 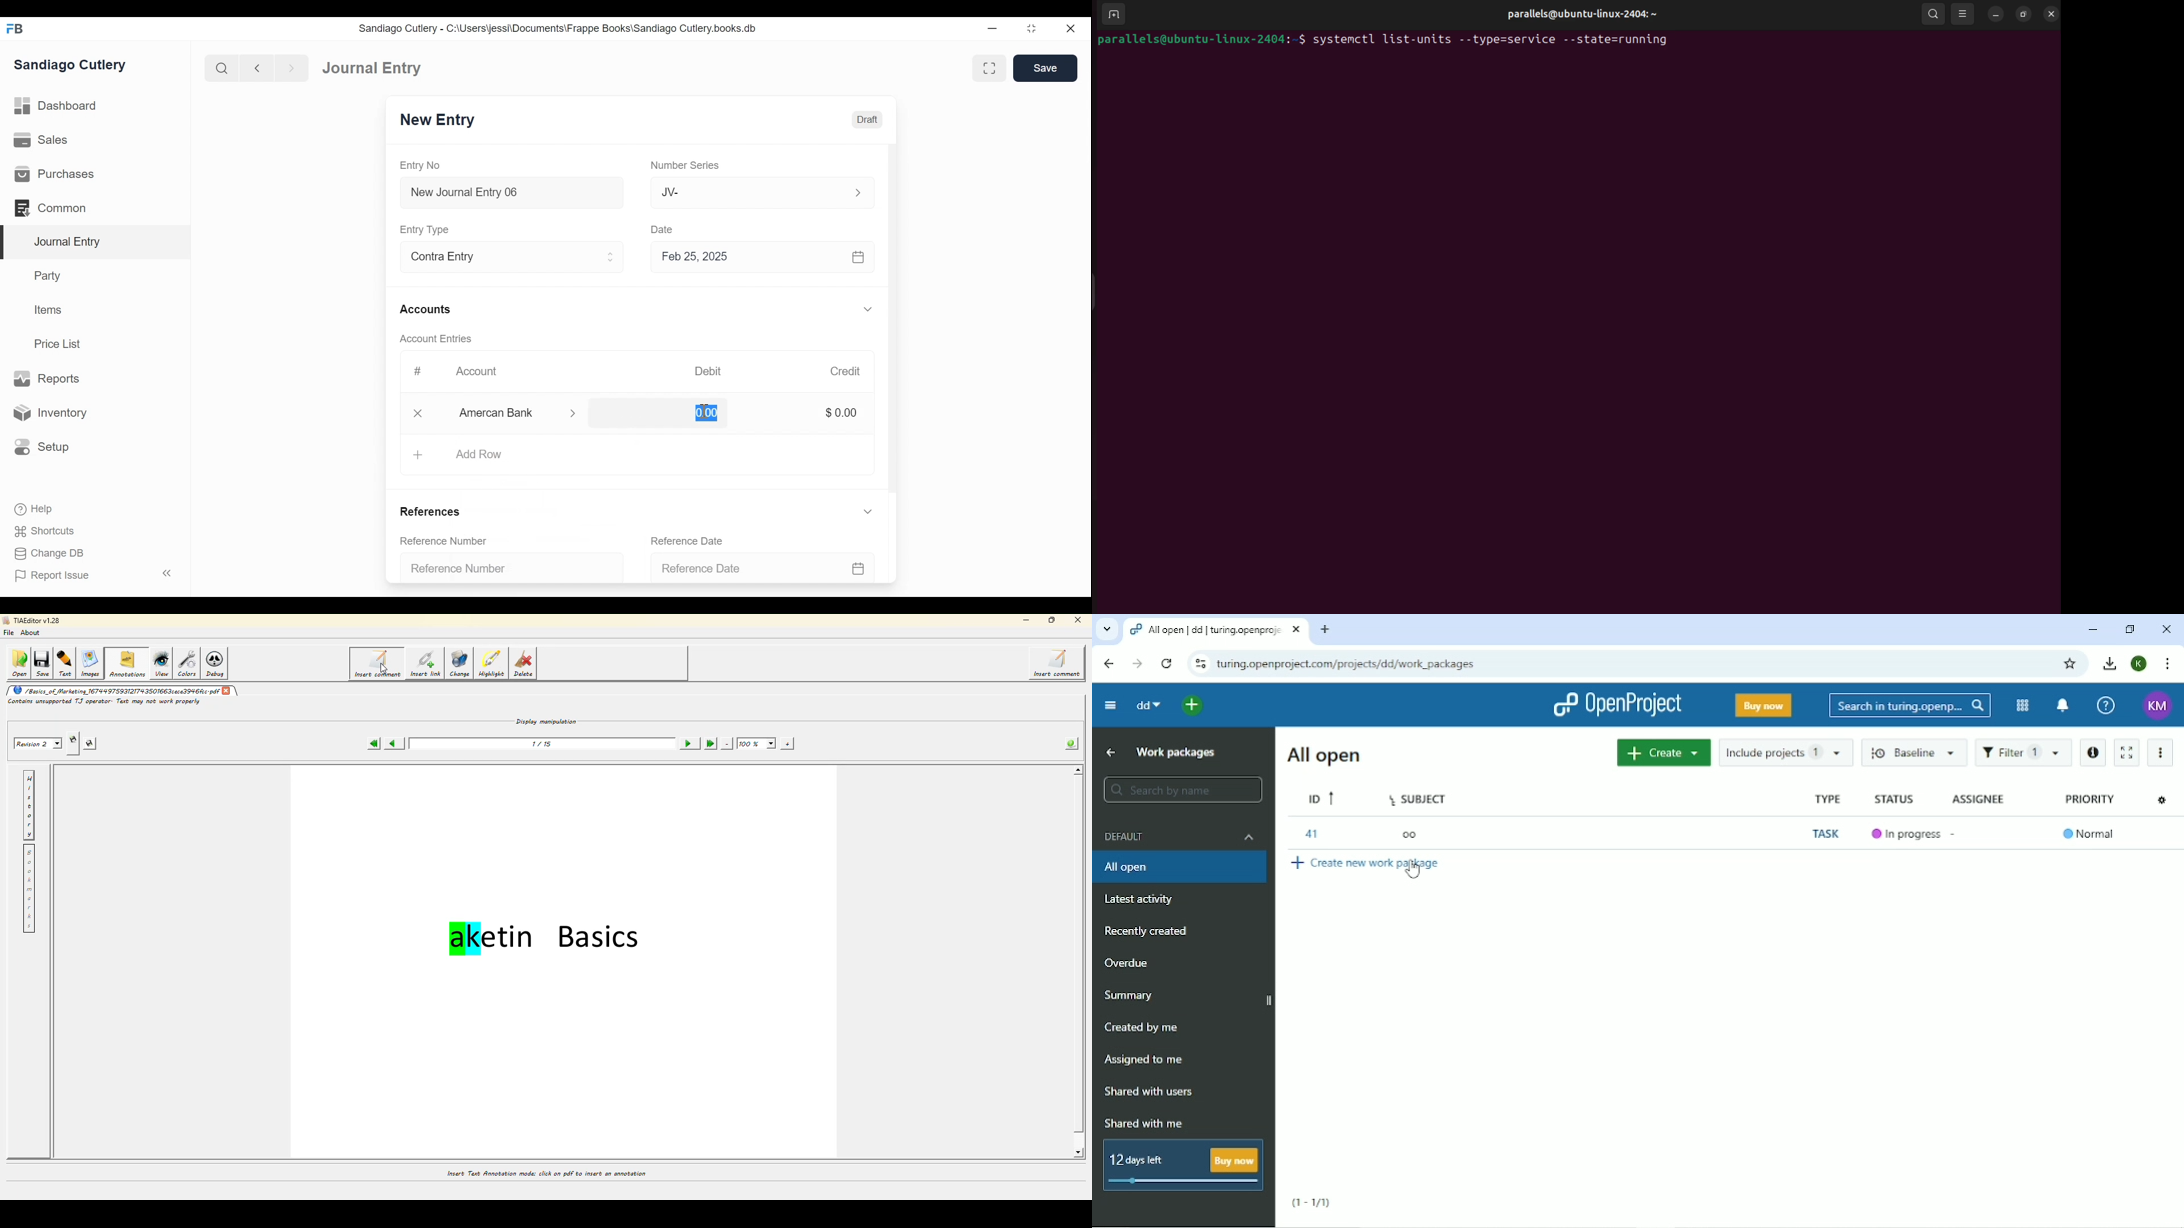 What do you see at coordinates (10, 632) in the screenshot?
I see `file` at bounding box center [10, 632].